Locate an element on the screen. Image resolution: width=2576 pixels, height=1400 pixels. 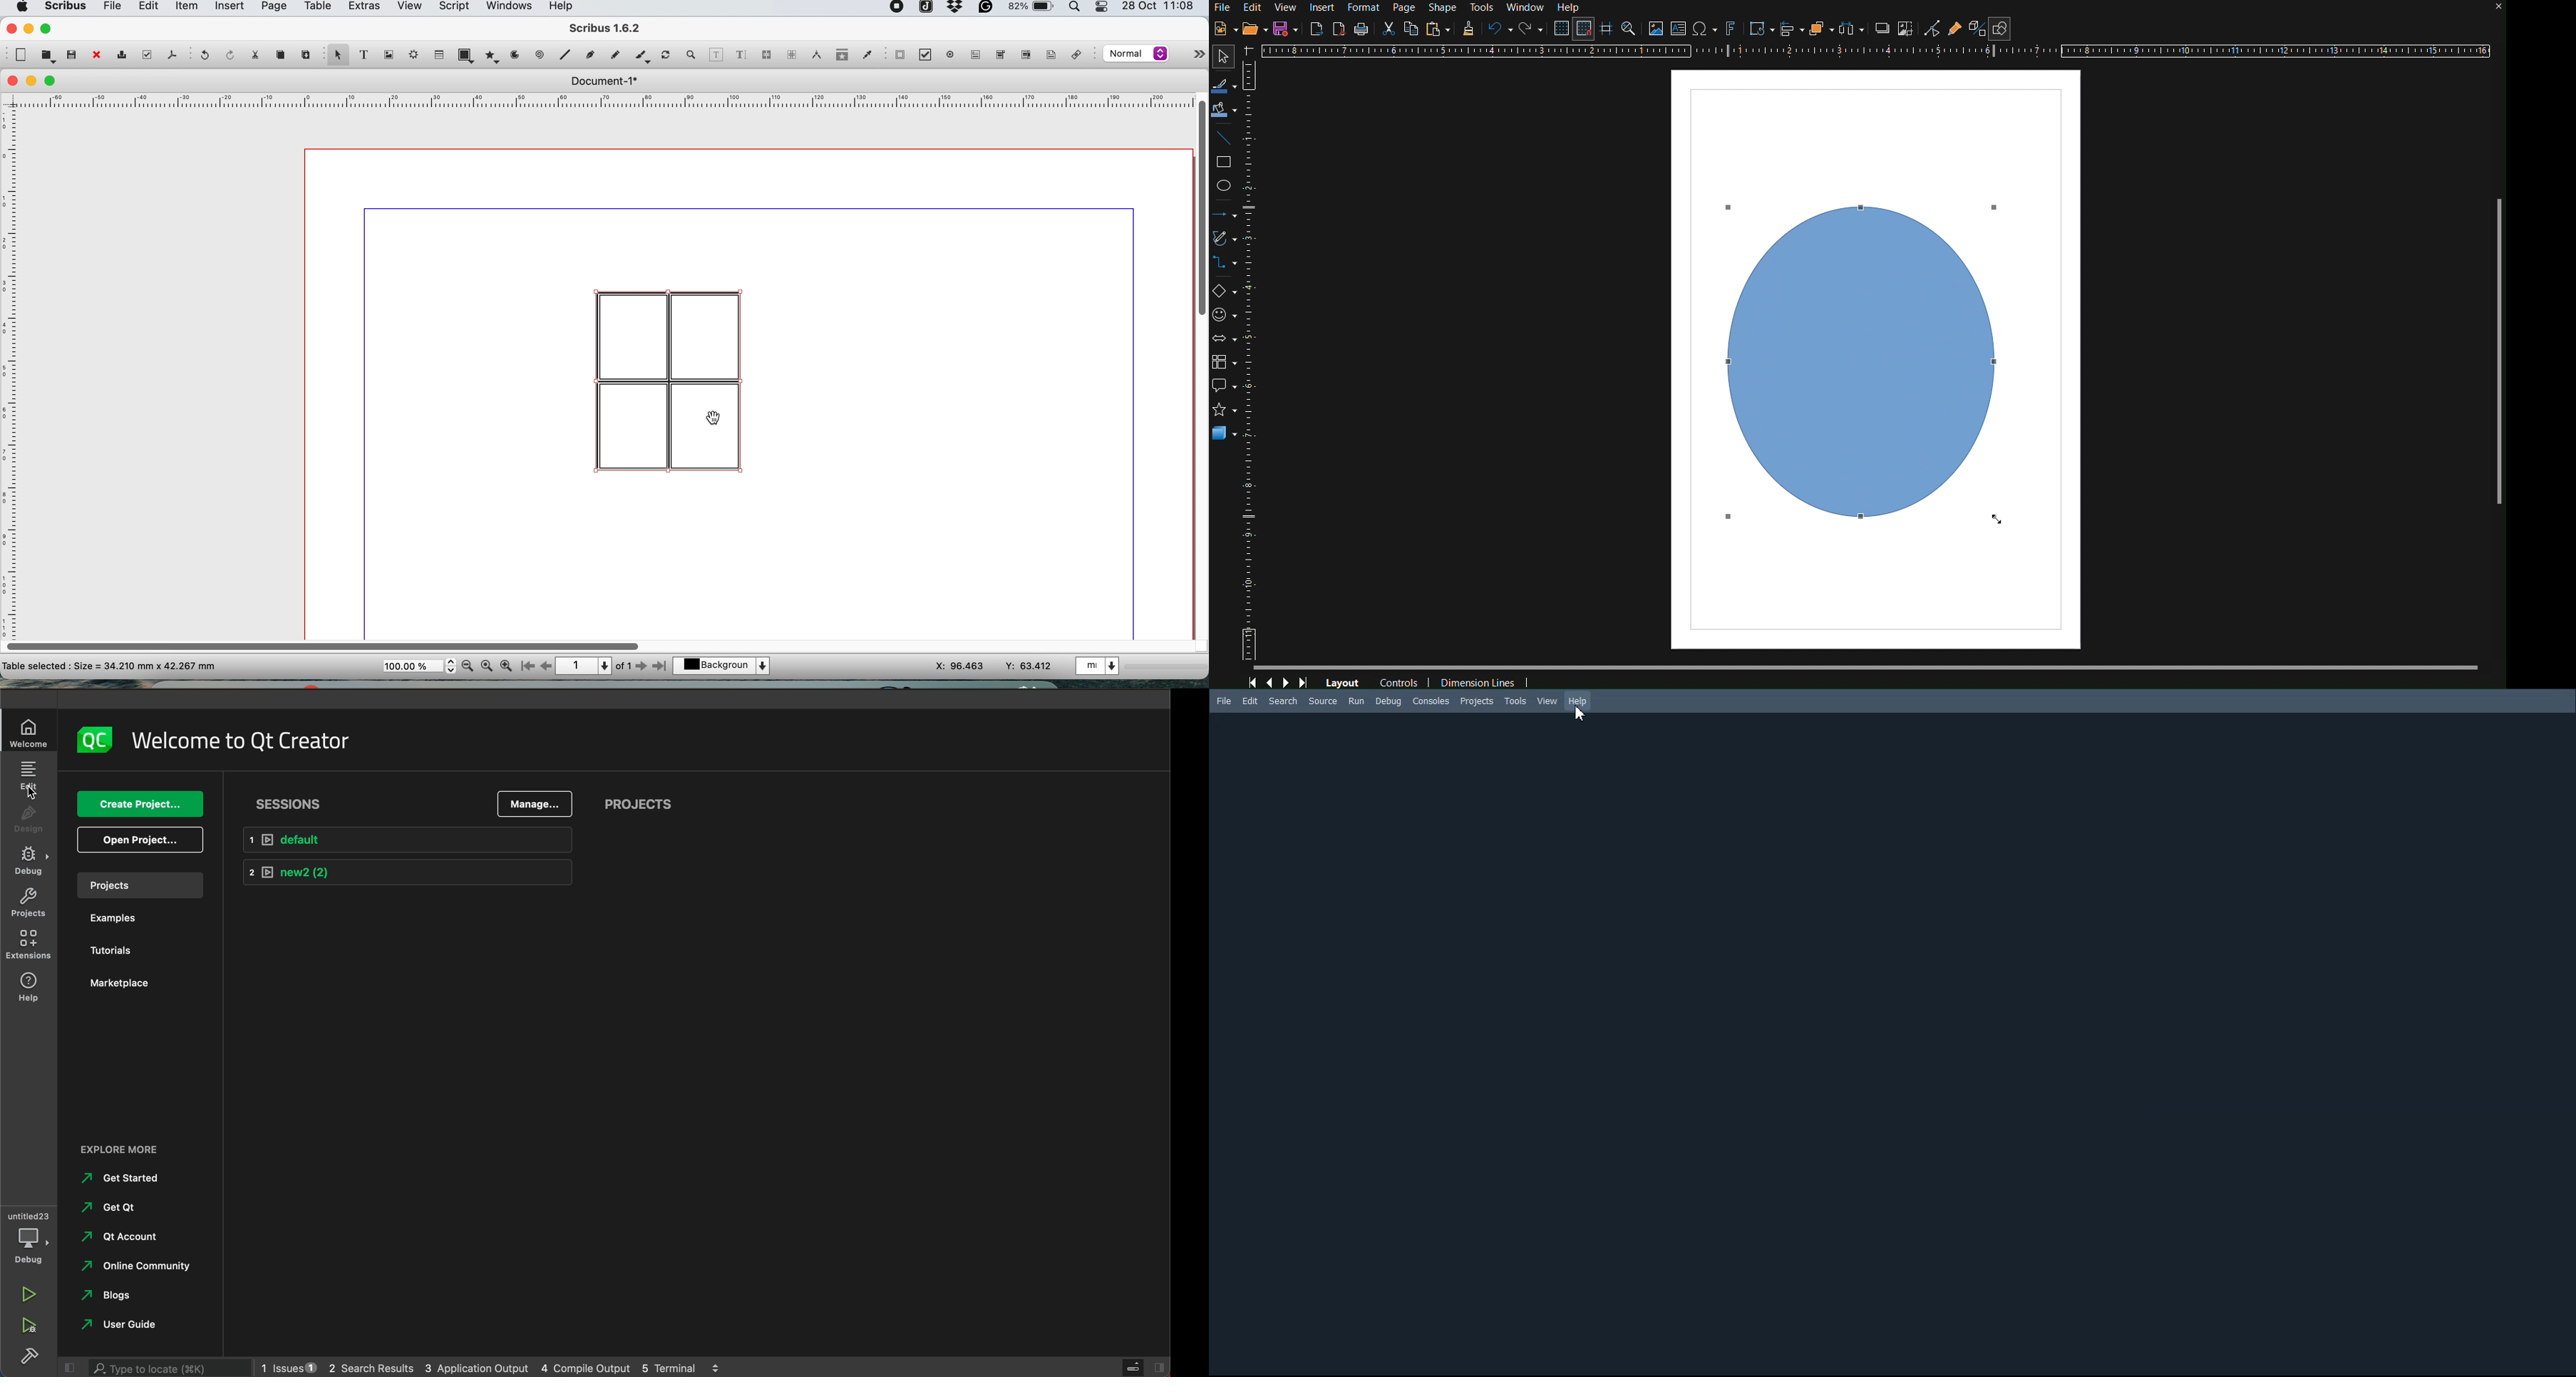
Transformations is located at coordinates (1759, 30).